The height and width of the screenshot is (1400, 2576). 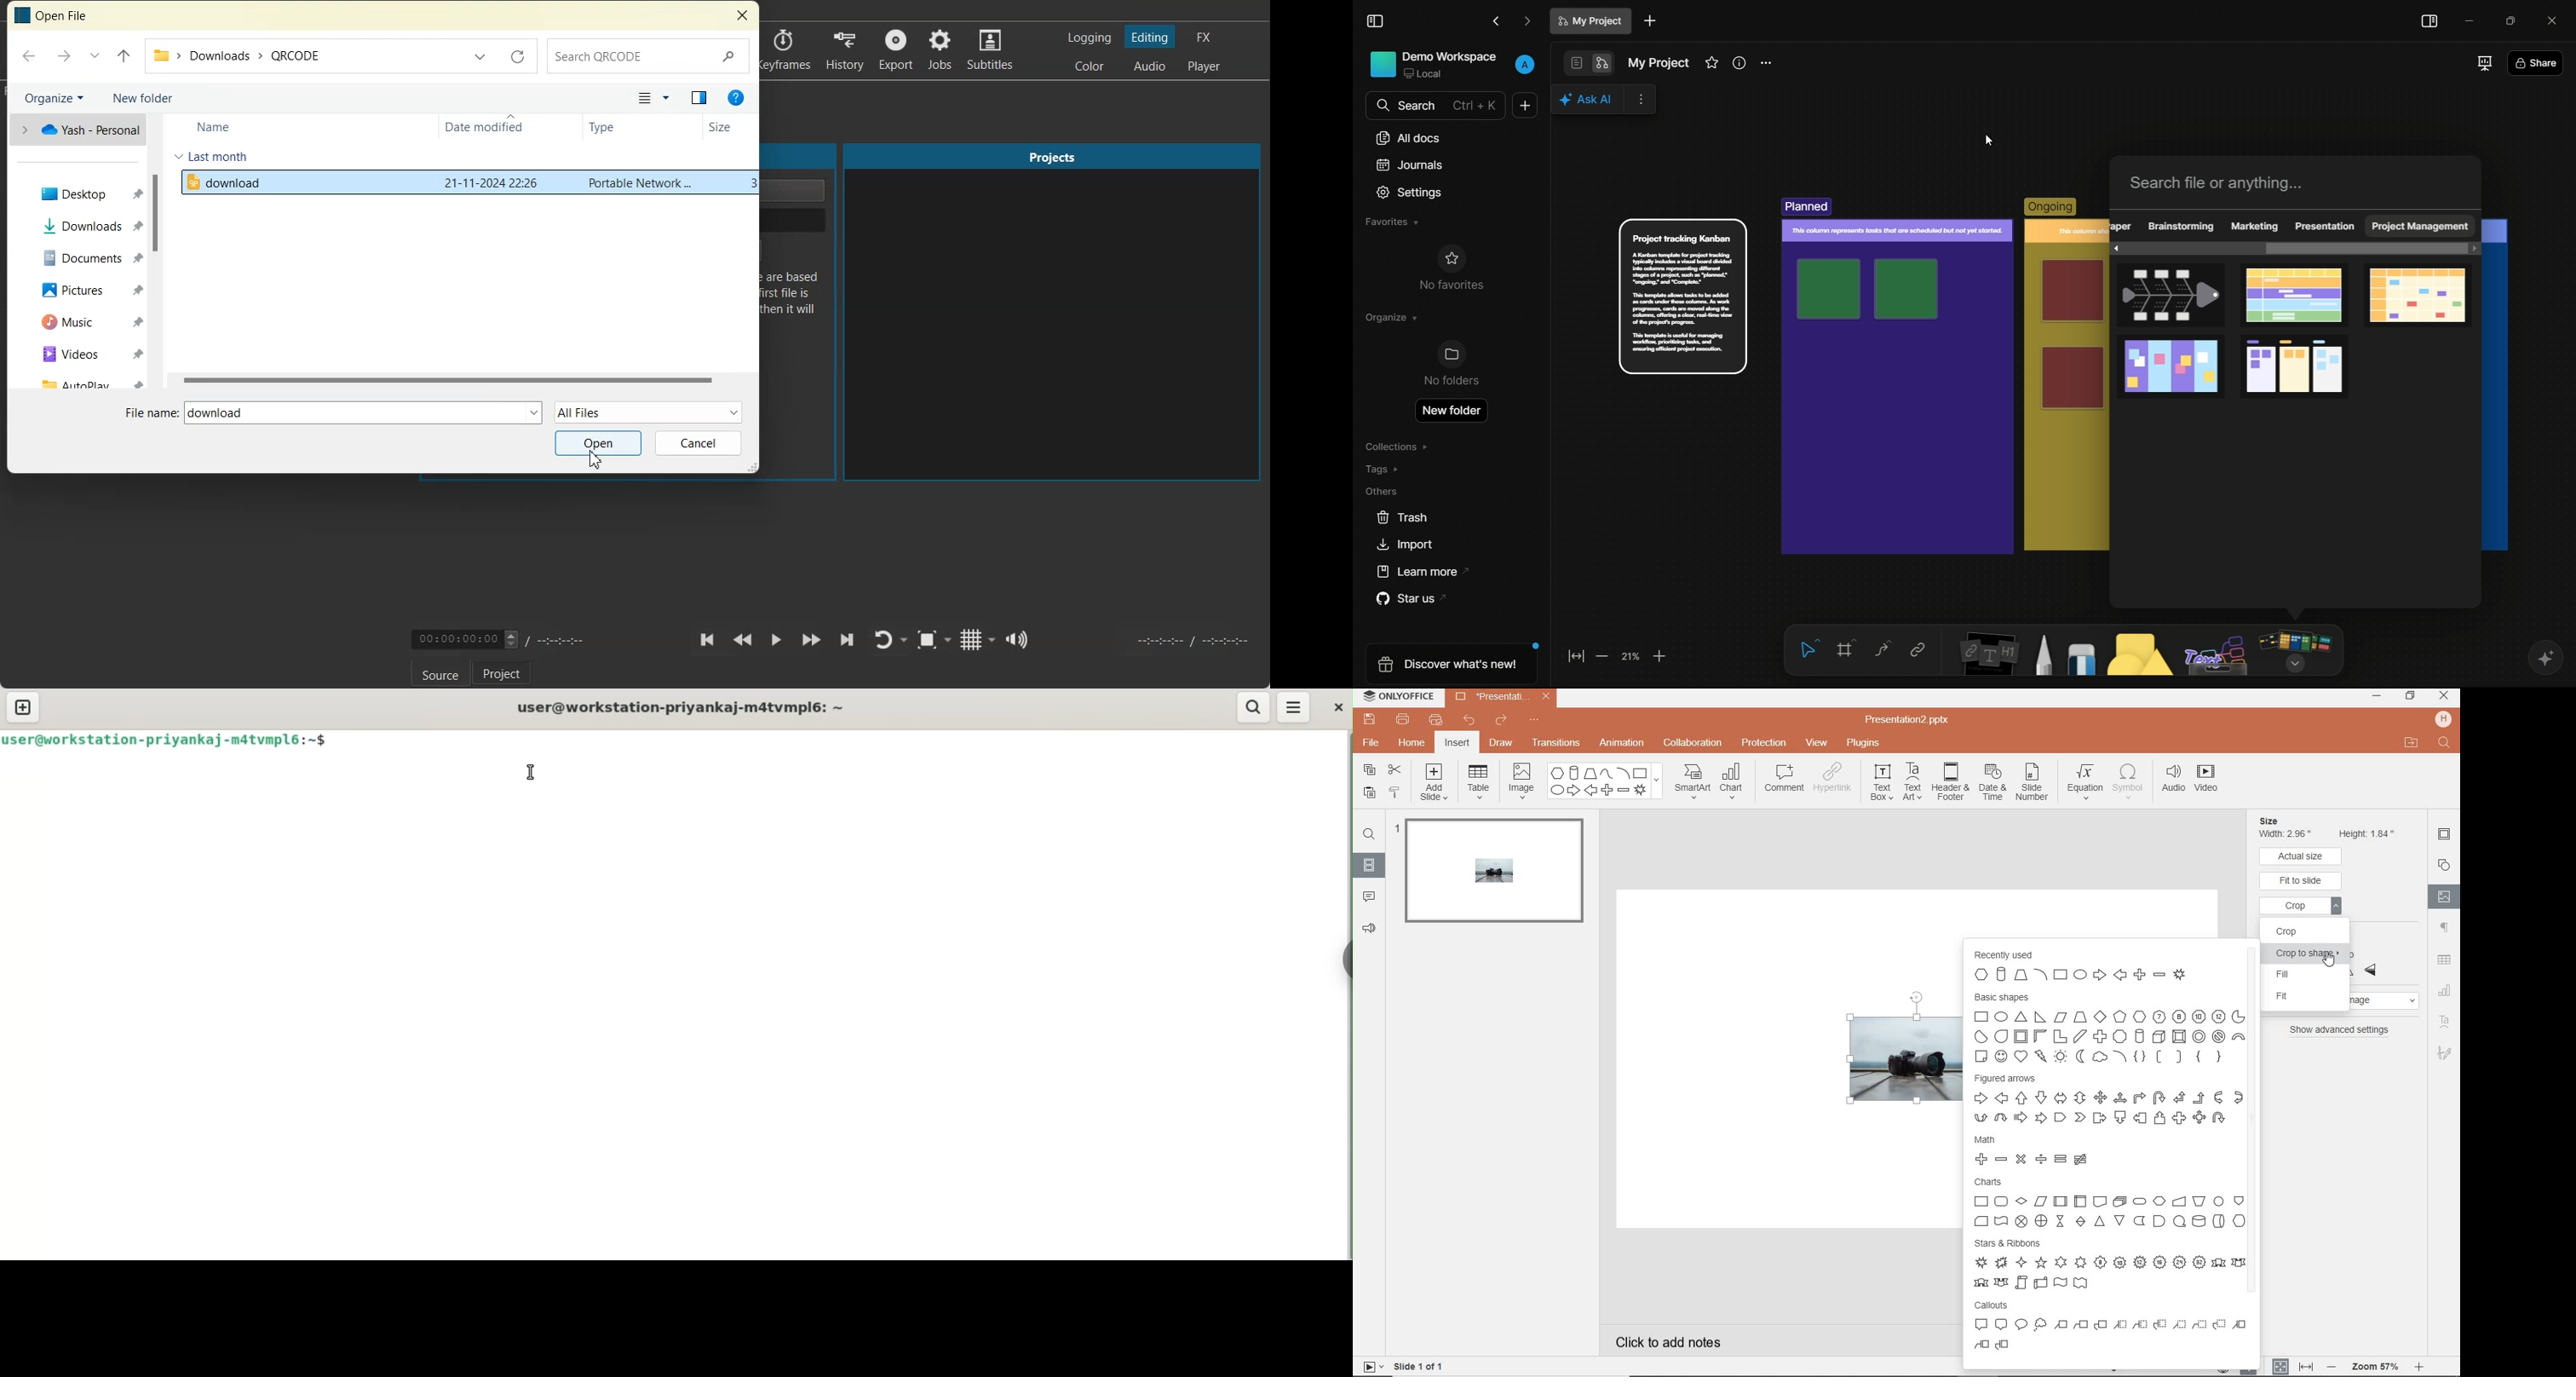 What do you see at coordinates (742, 16) in the screenshot?
I see `Close` at bounding box center [742, 16].